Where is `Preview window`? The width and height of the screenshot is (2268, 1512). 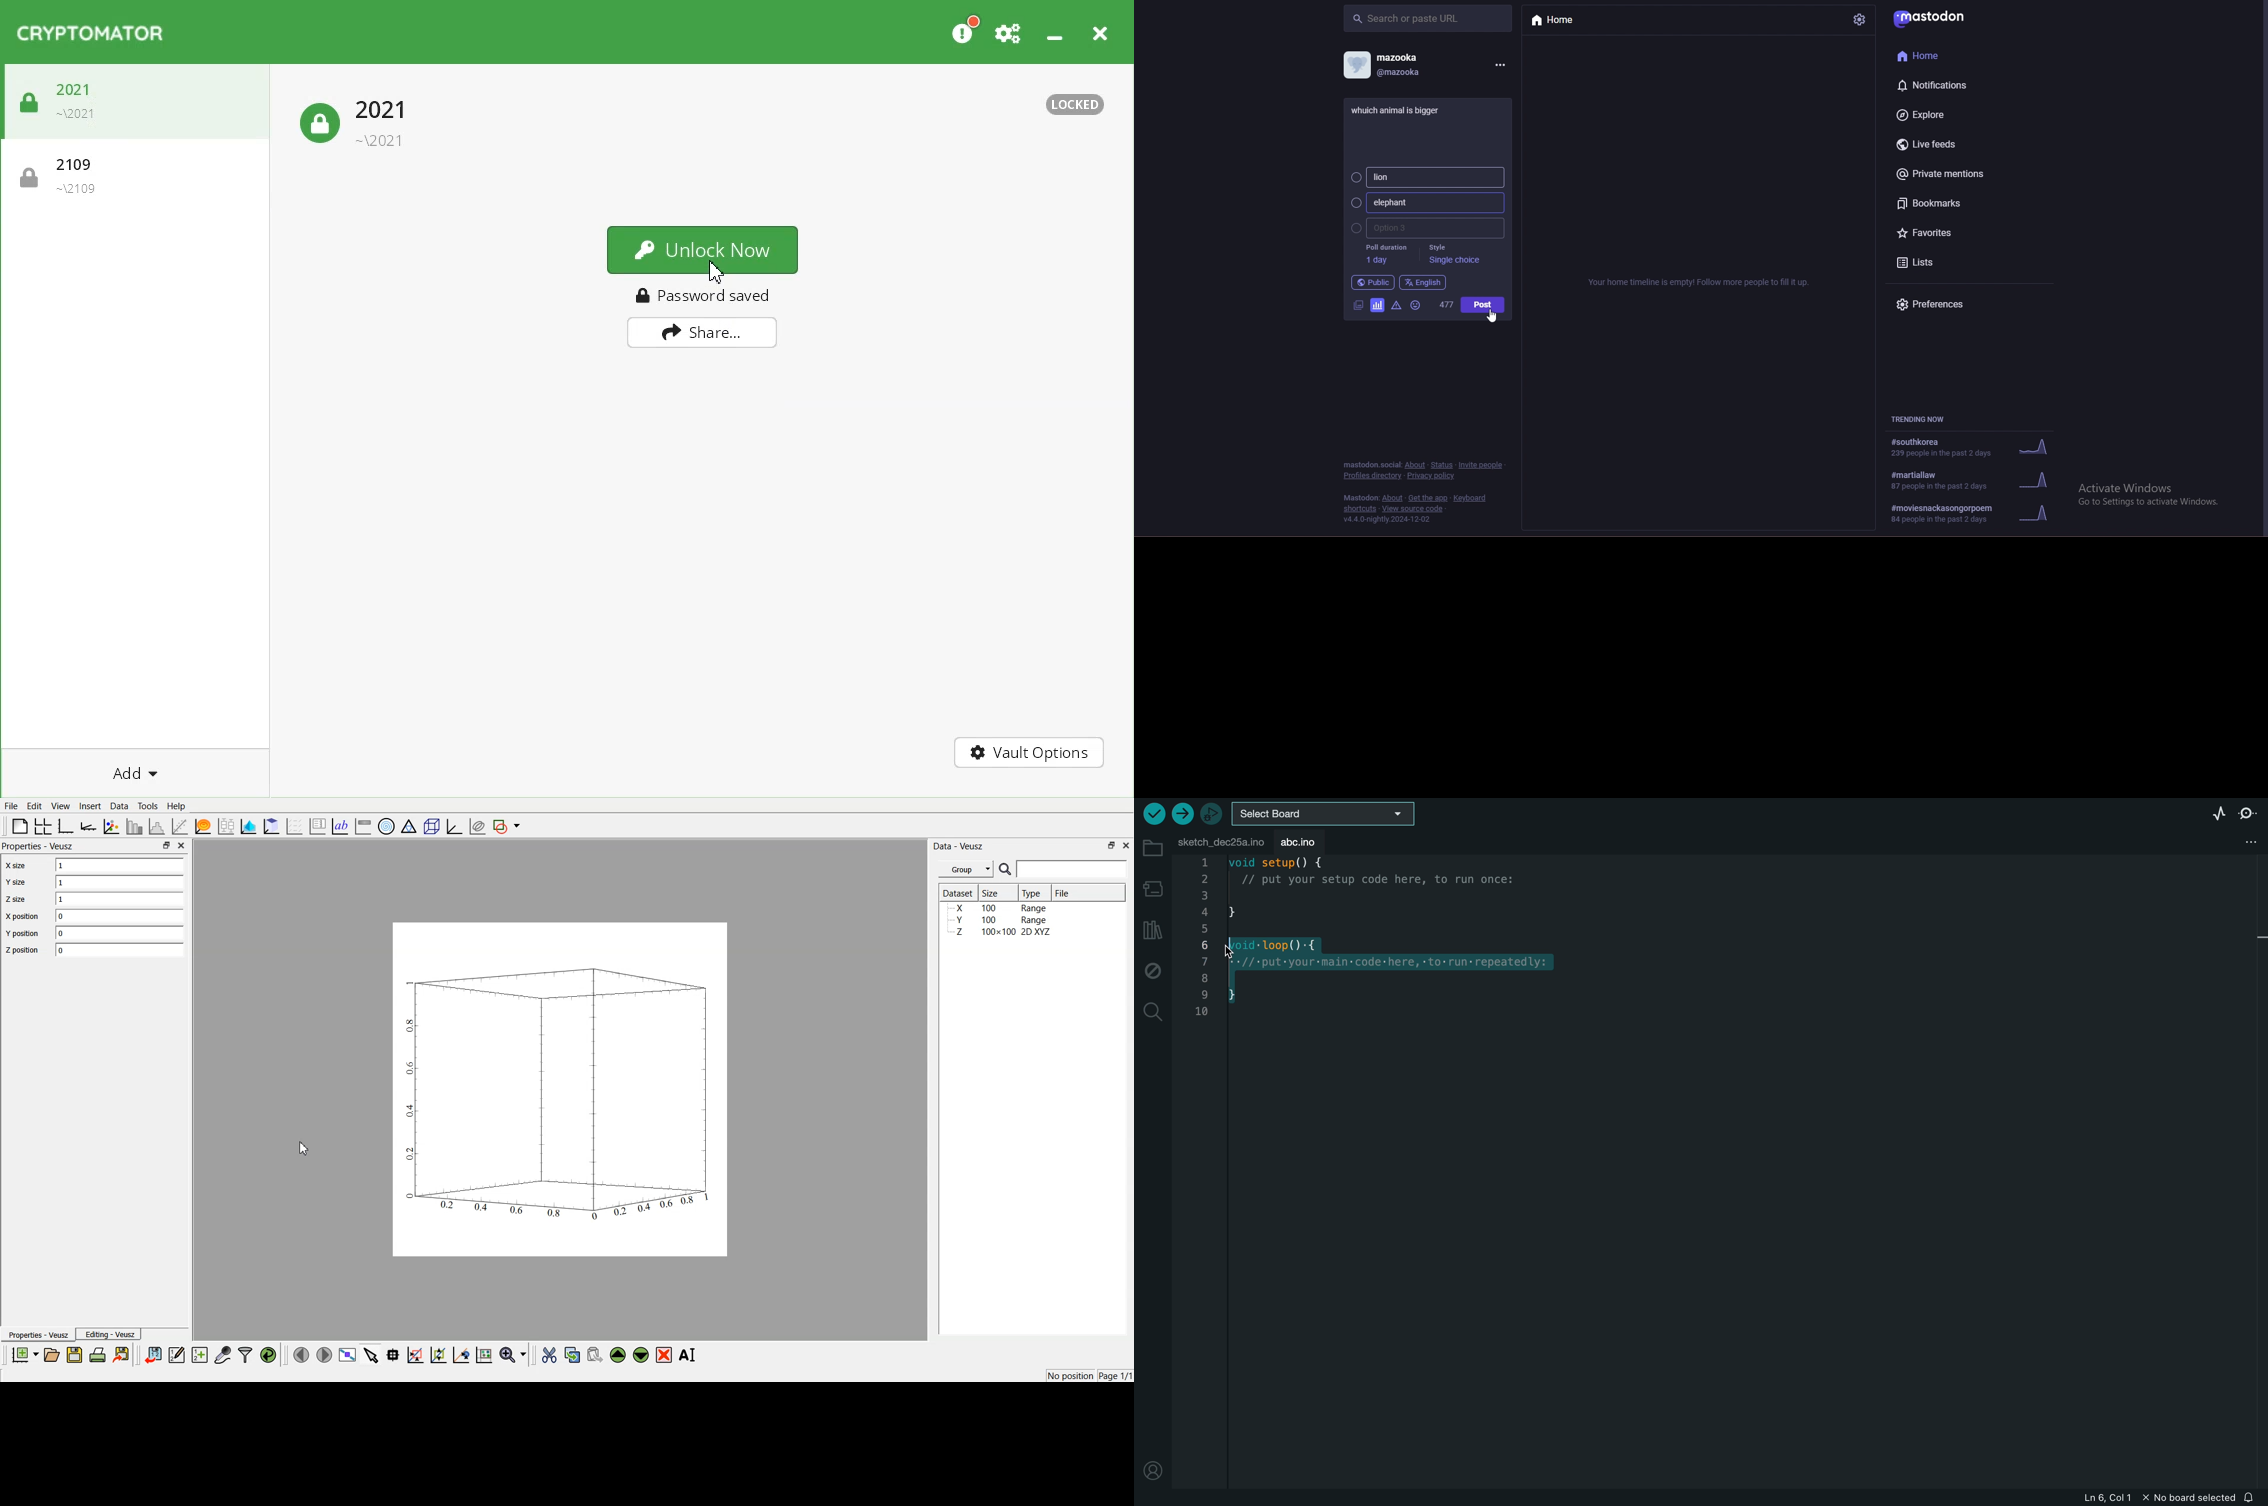 Preview window is located at coordinates (561, 1090).